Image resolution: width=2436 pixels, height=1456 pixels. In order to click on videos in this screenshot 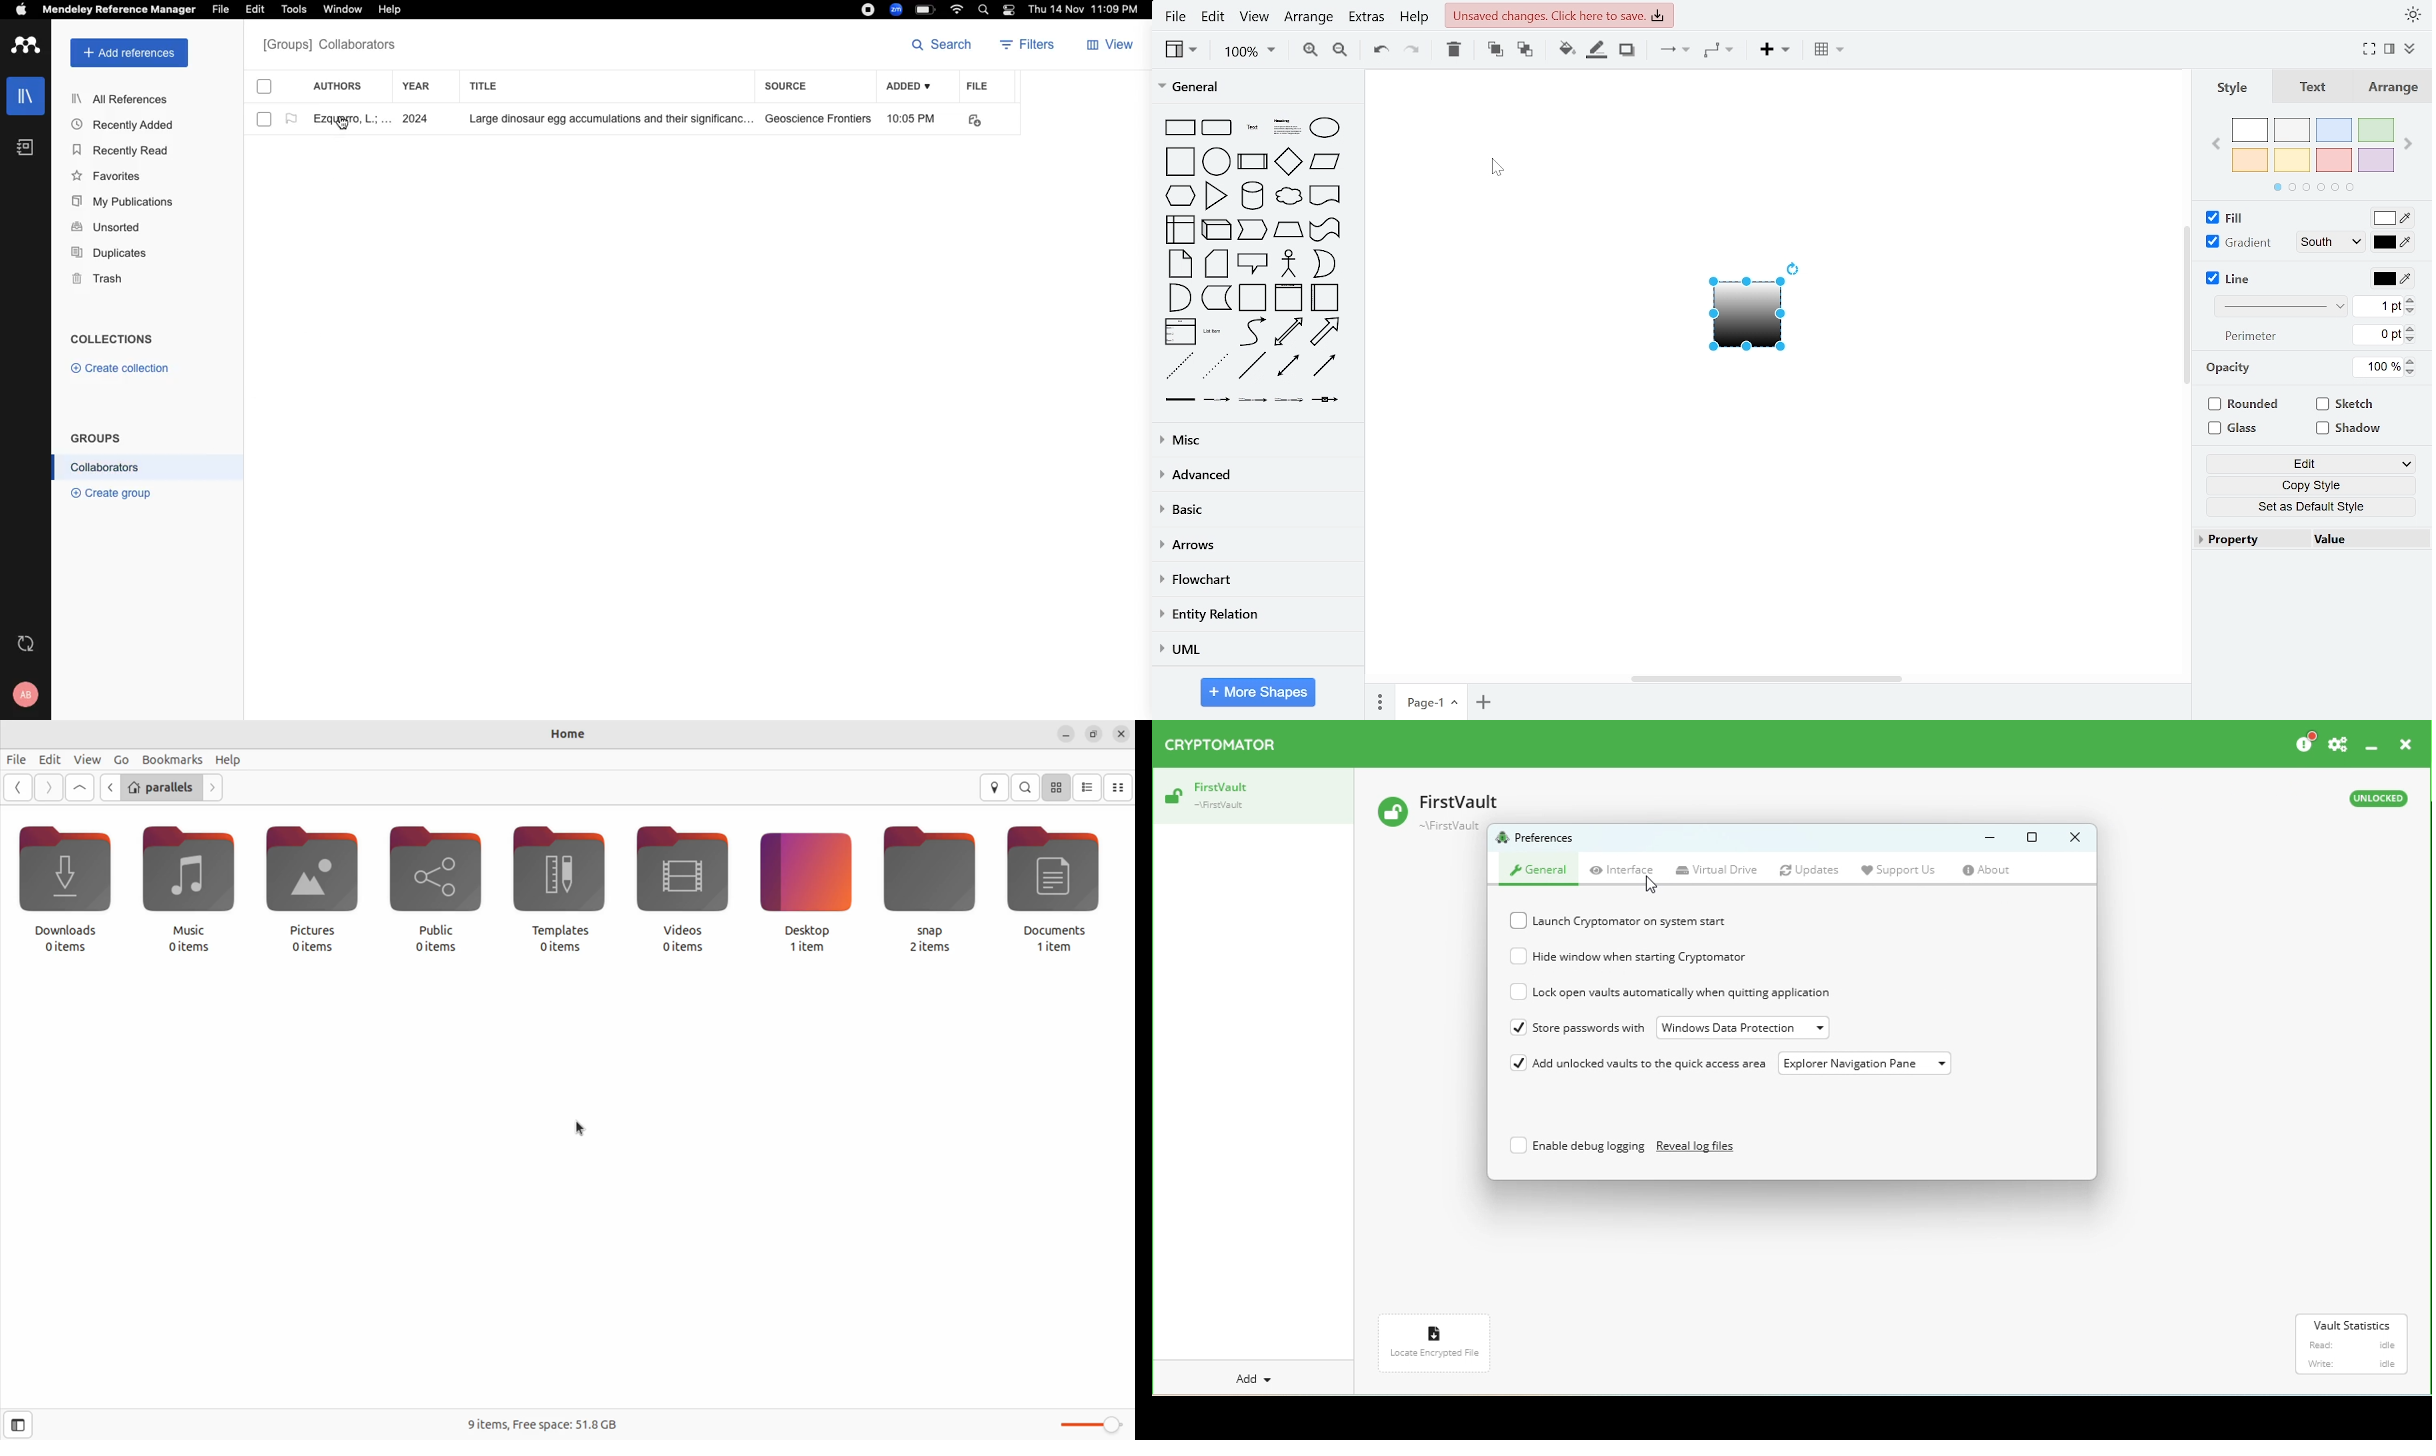, I will do `click(681, 878)`.